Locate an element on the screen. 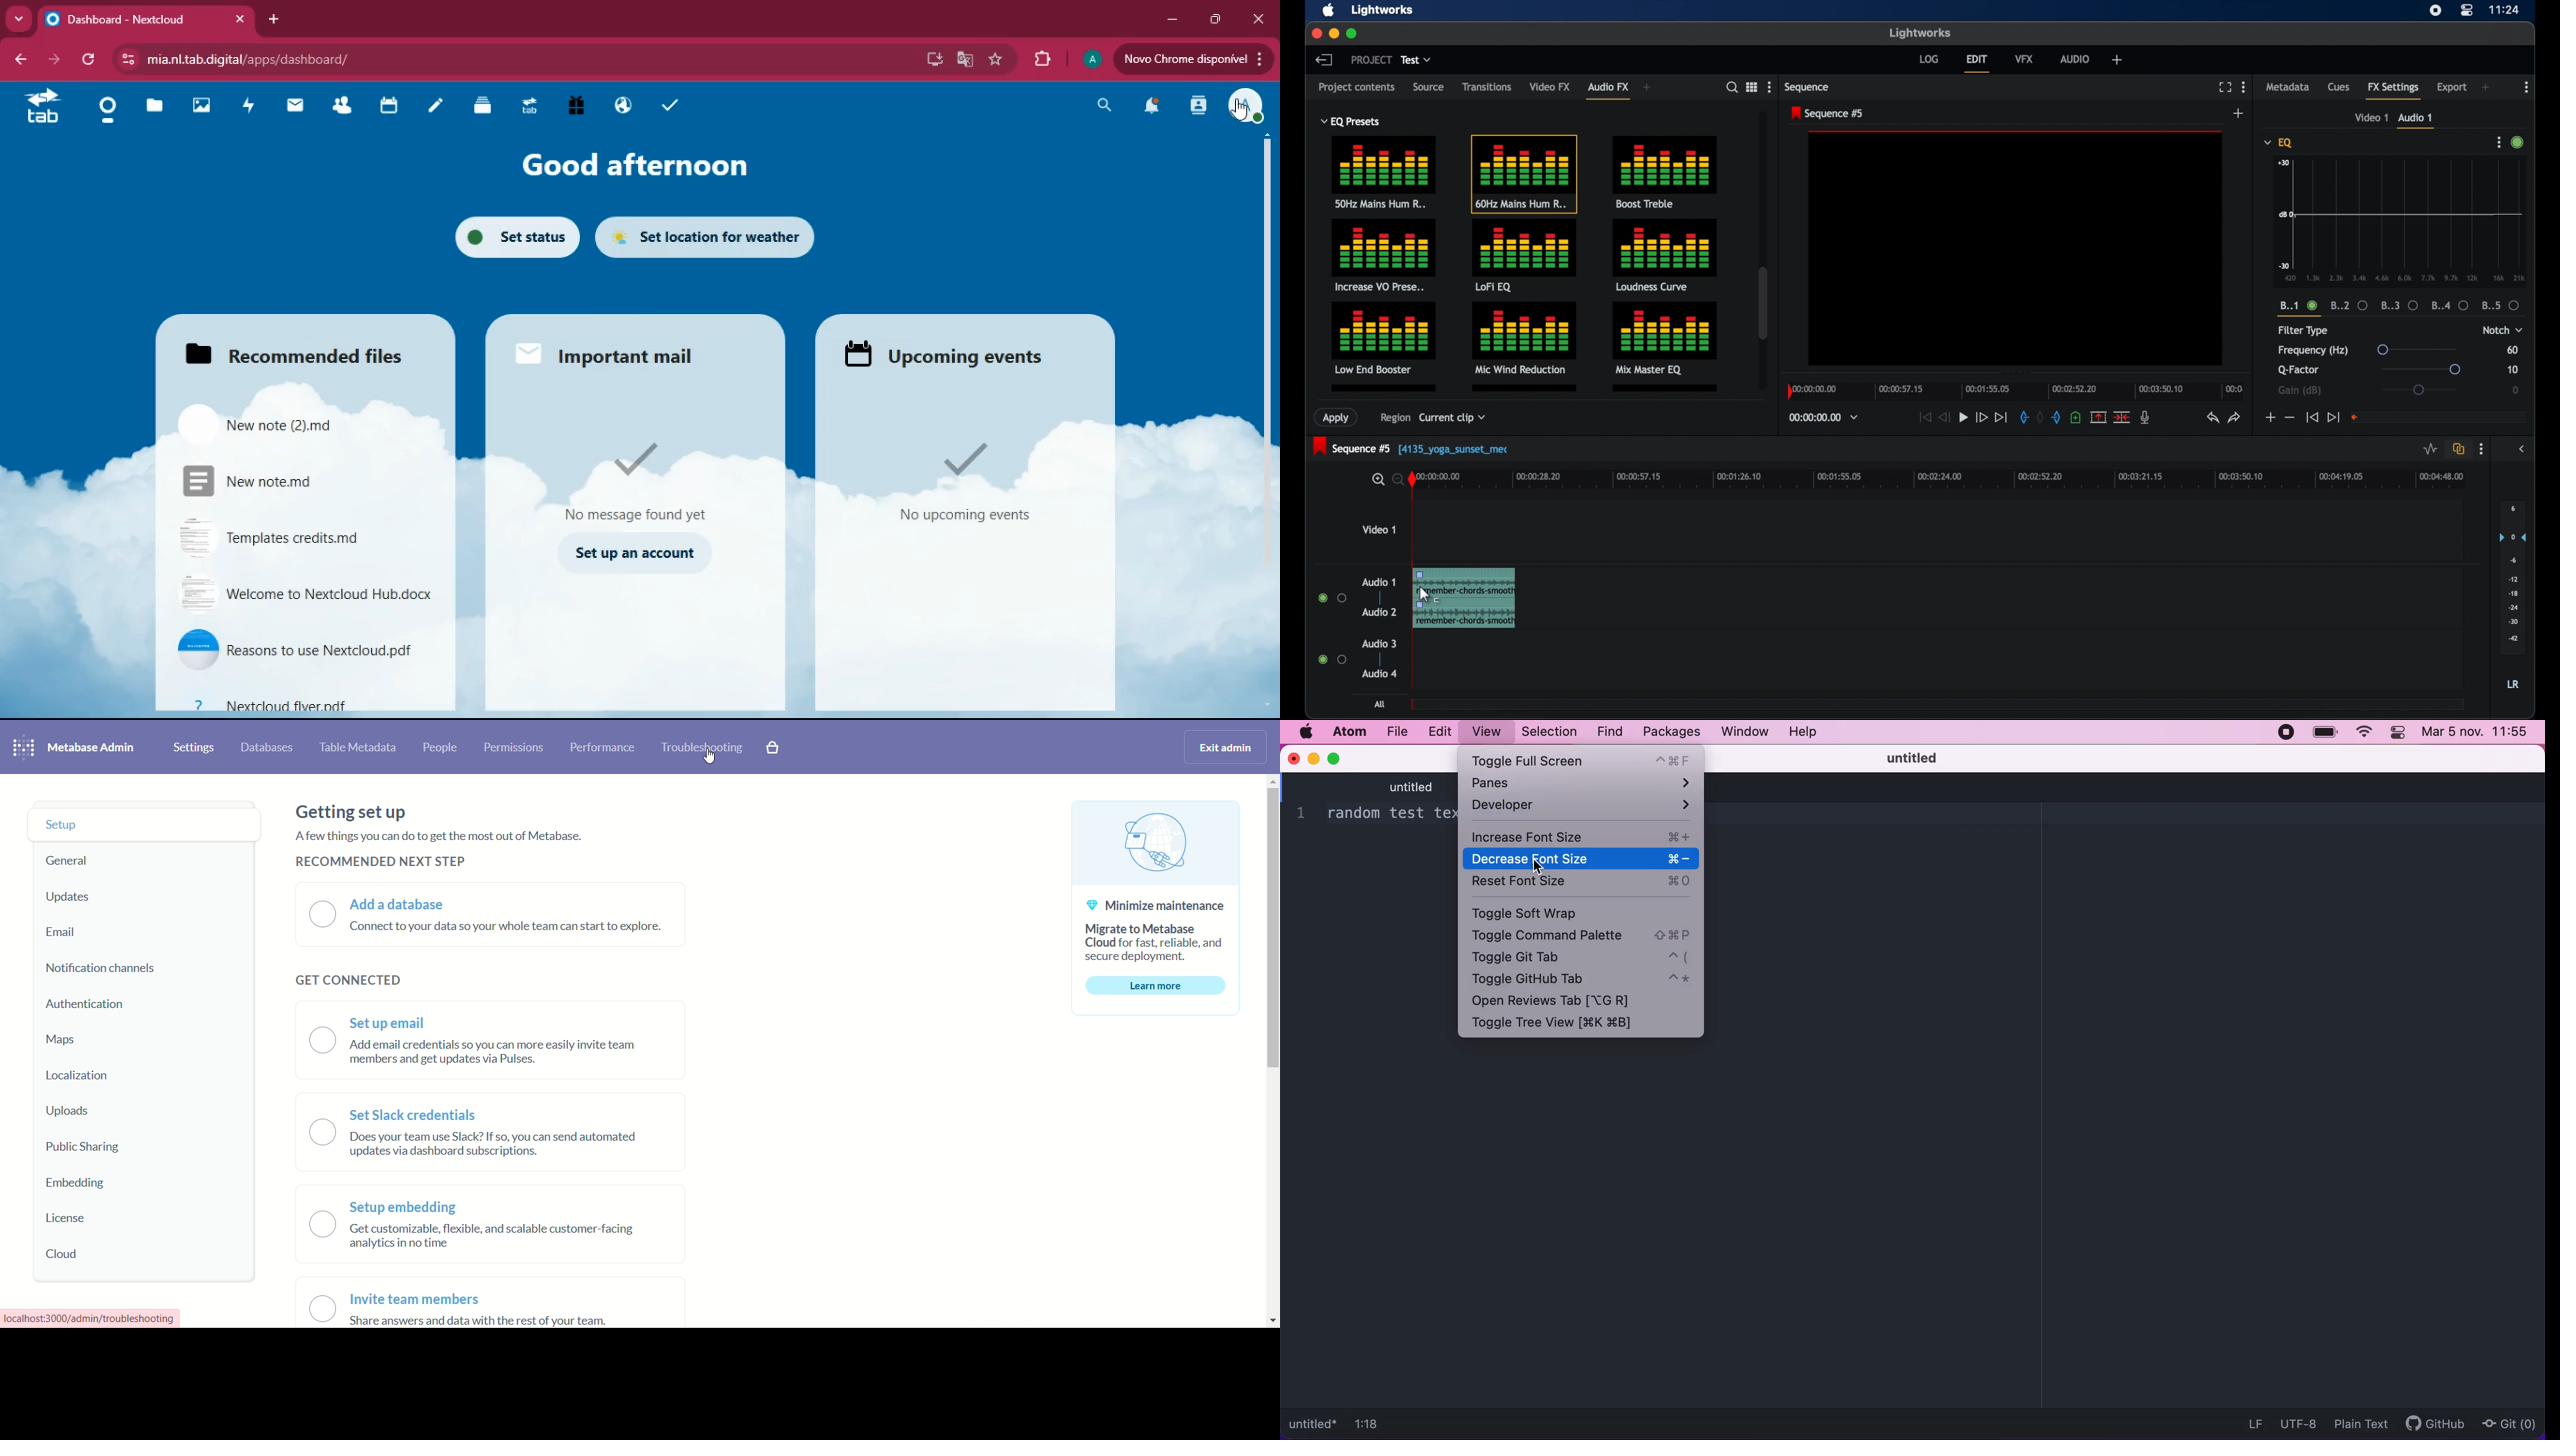 This screenshot has height=1456, width=2576. activity is located at coordinates (1195, 106).